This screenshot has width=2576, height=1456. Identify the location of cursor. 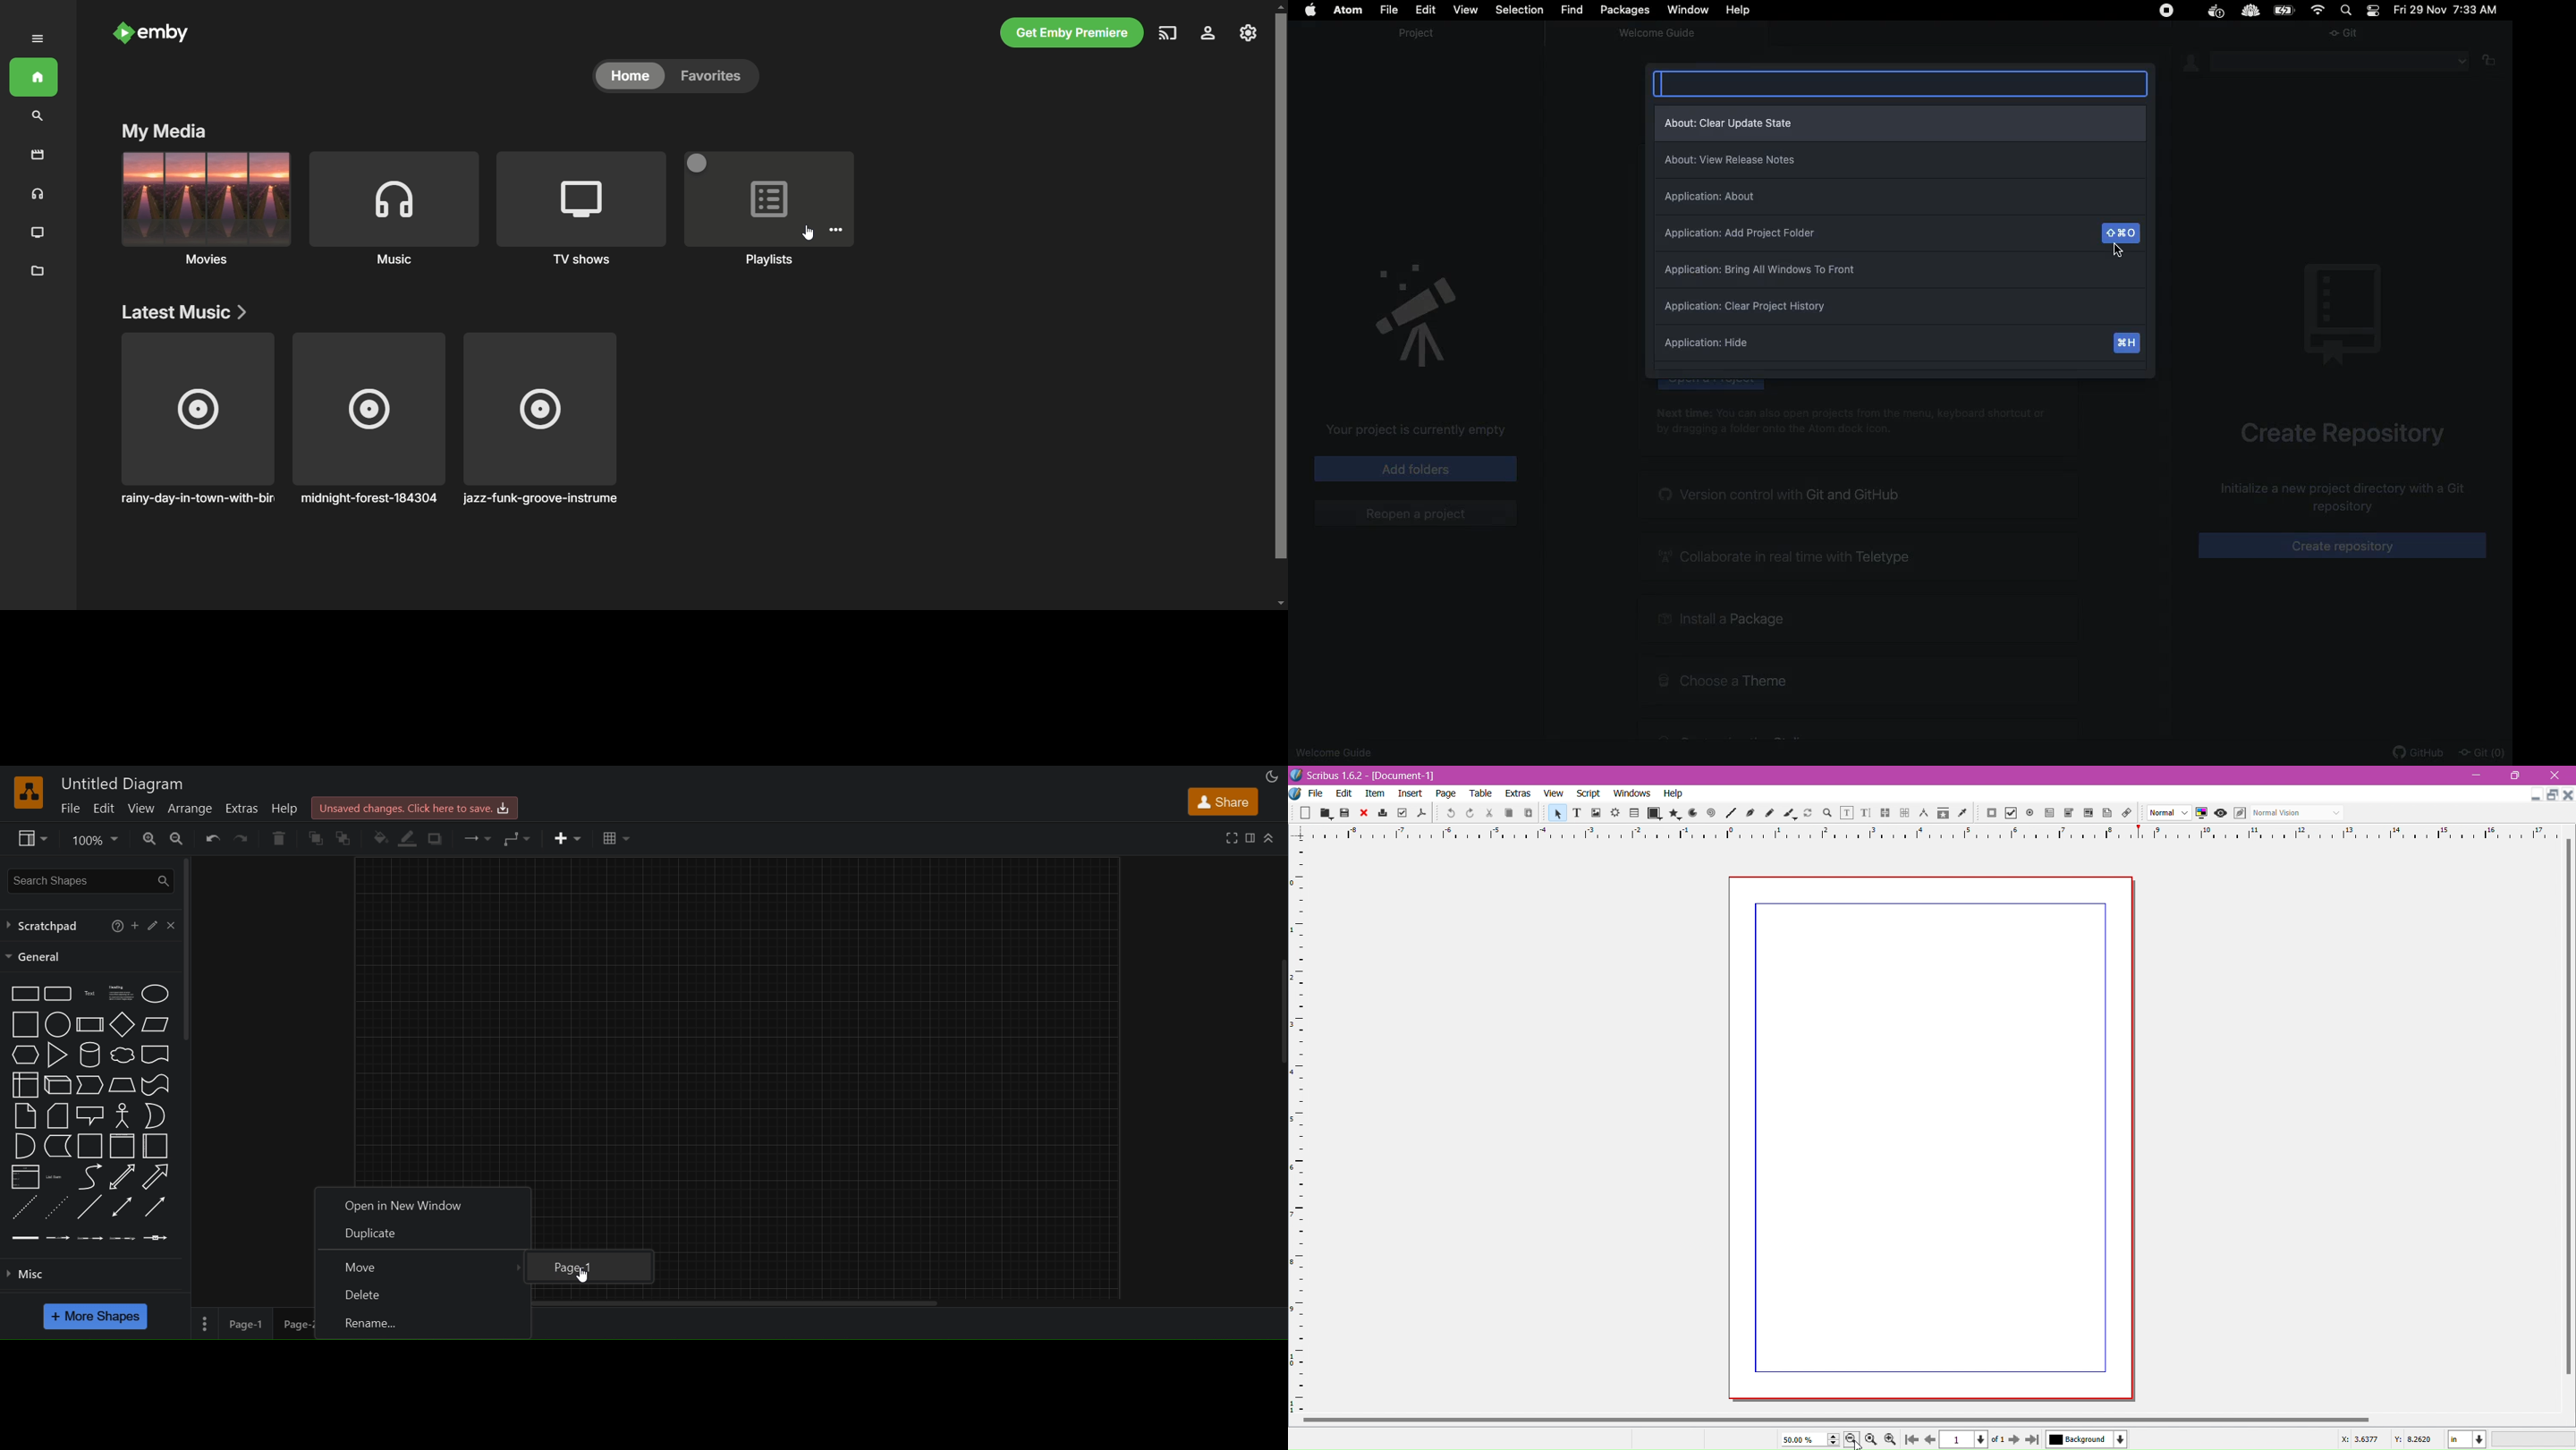
(582, 1275).